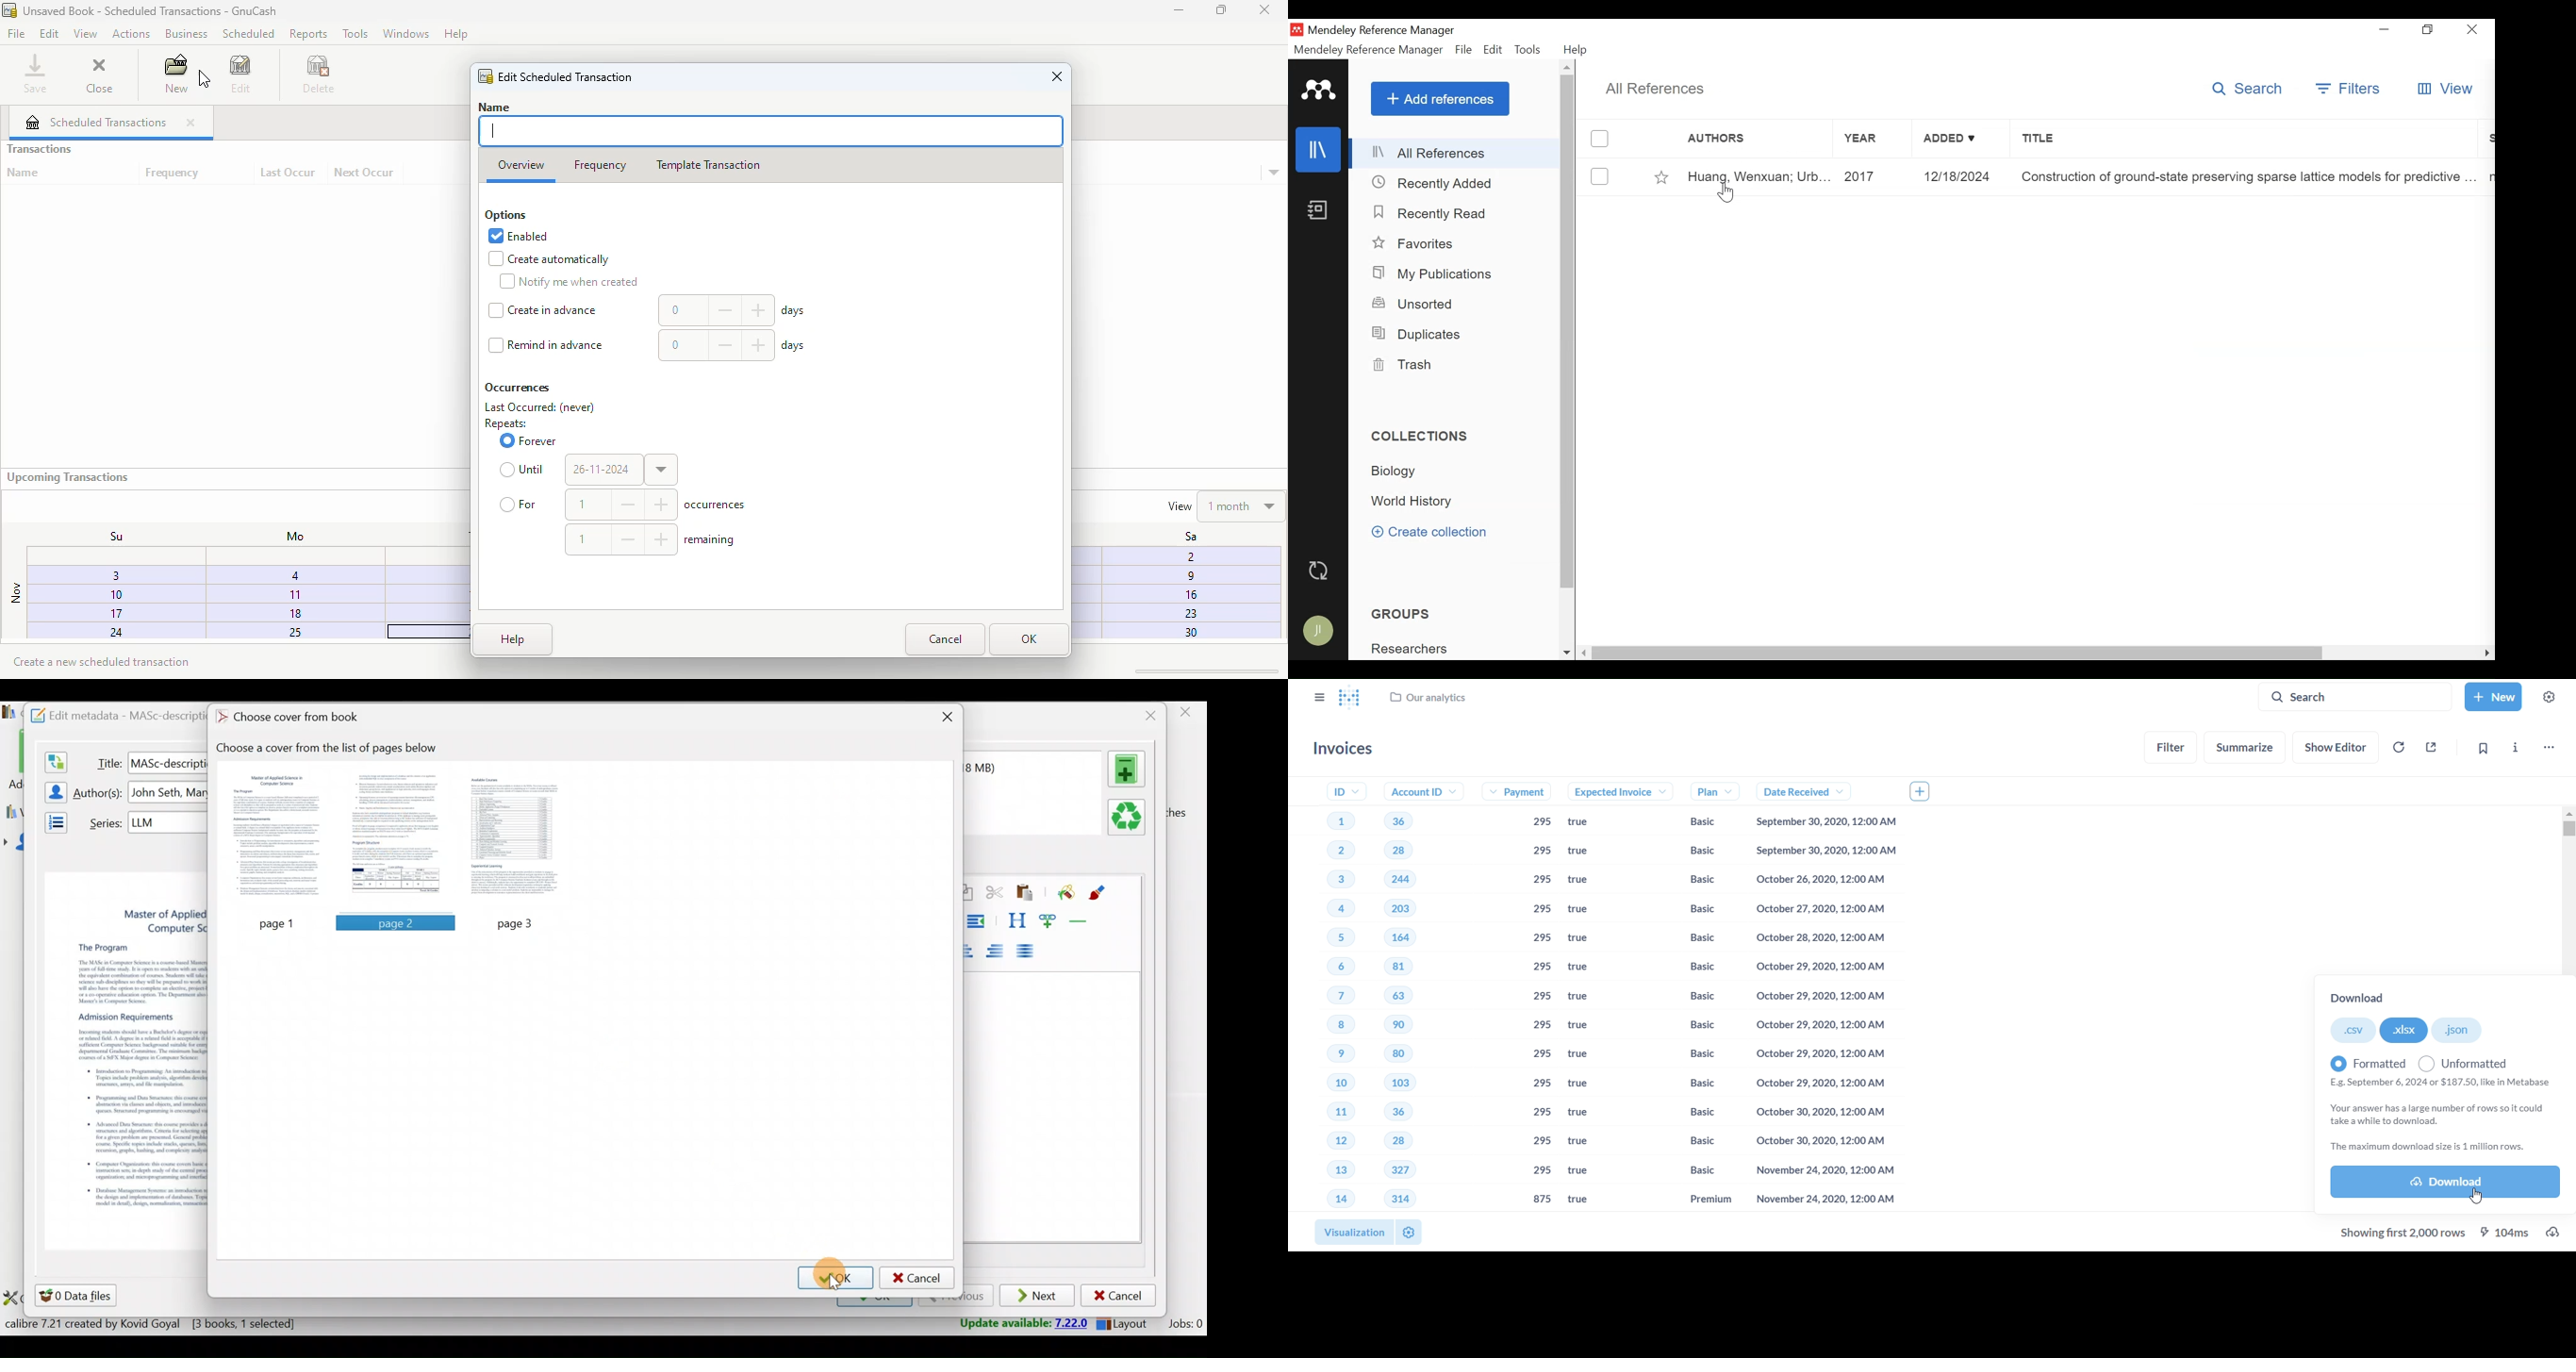 This screenshot has height=1372, width=2576. Describe the element at coordinates (601, 166) in the screenshot. I see `frequency` at that location.